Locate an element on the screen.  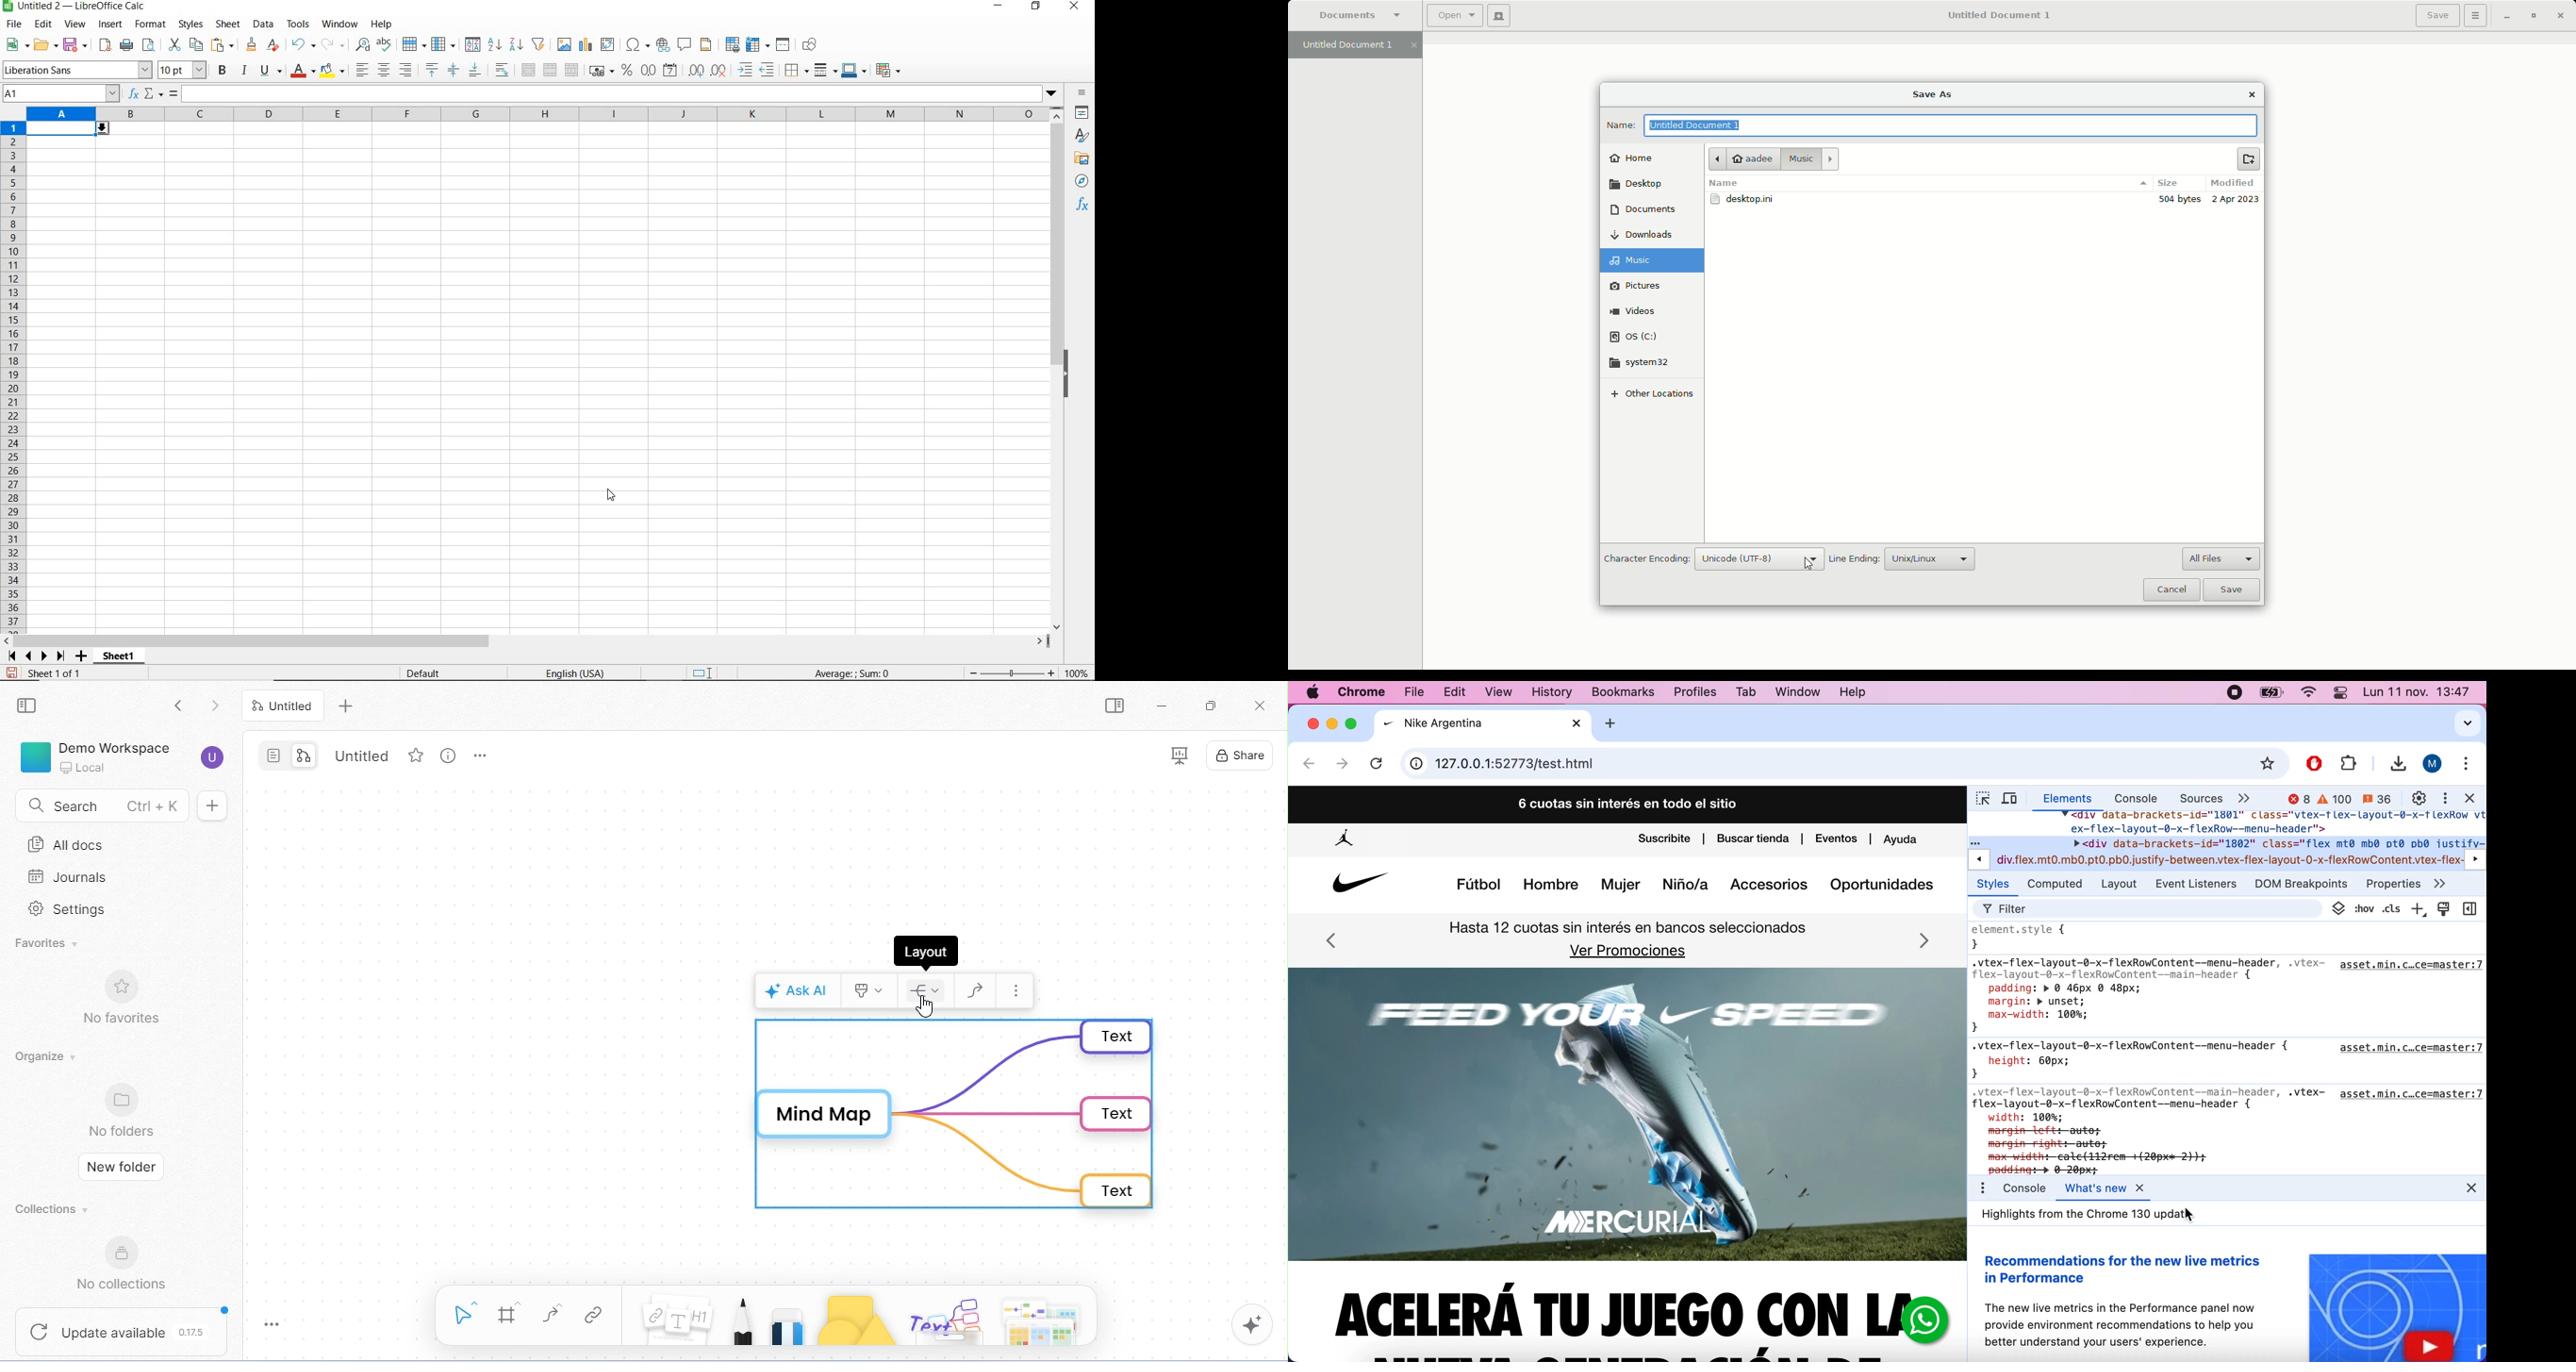
Character Encoding is located at coordinates (1646, 560).